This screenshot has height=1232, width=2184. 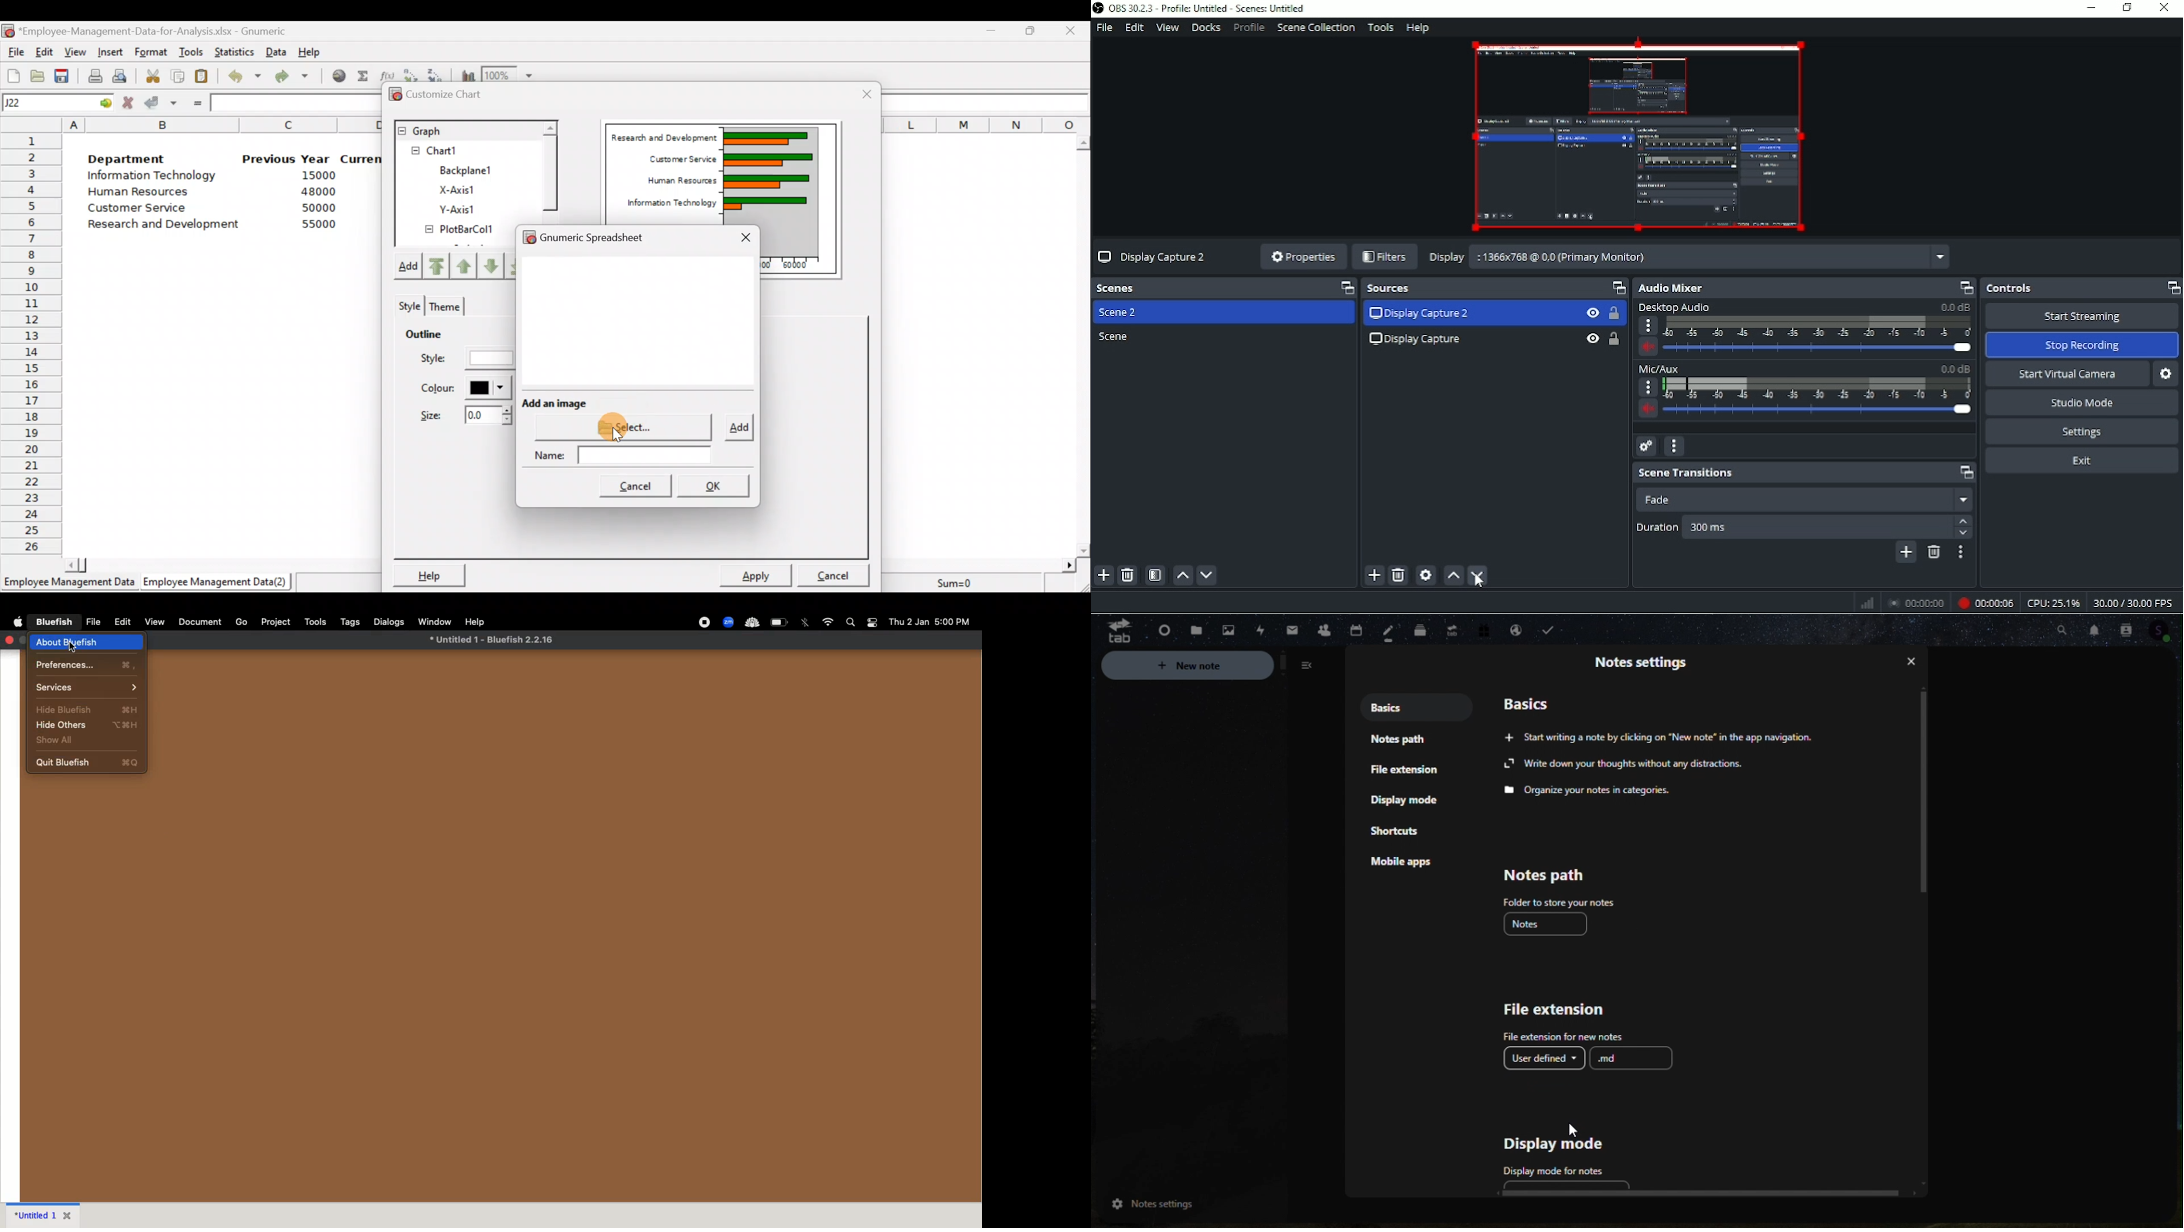 I want to click on Close, so click(x=744, y=237).